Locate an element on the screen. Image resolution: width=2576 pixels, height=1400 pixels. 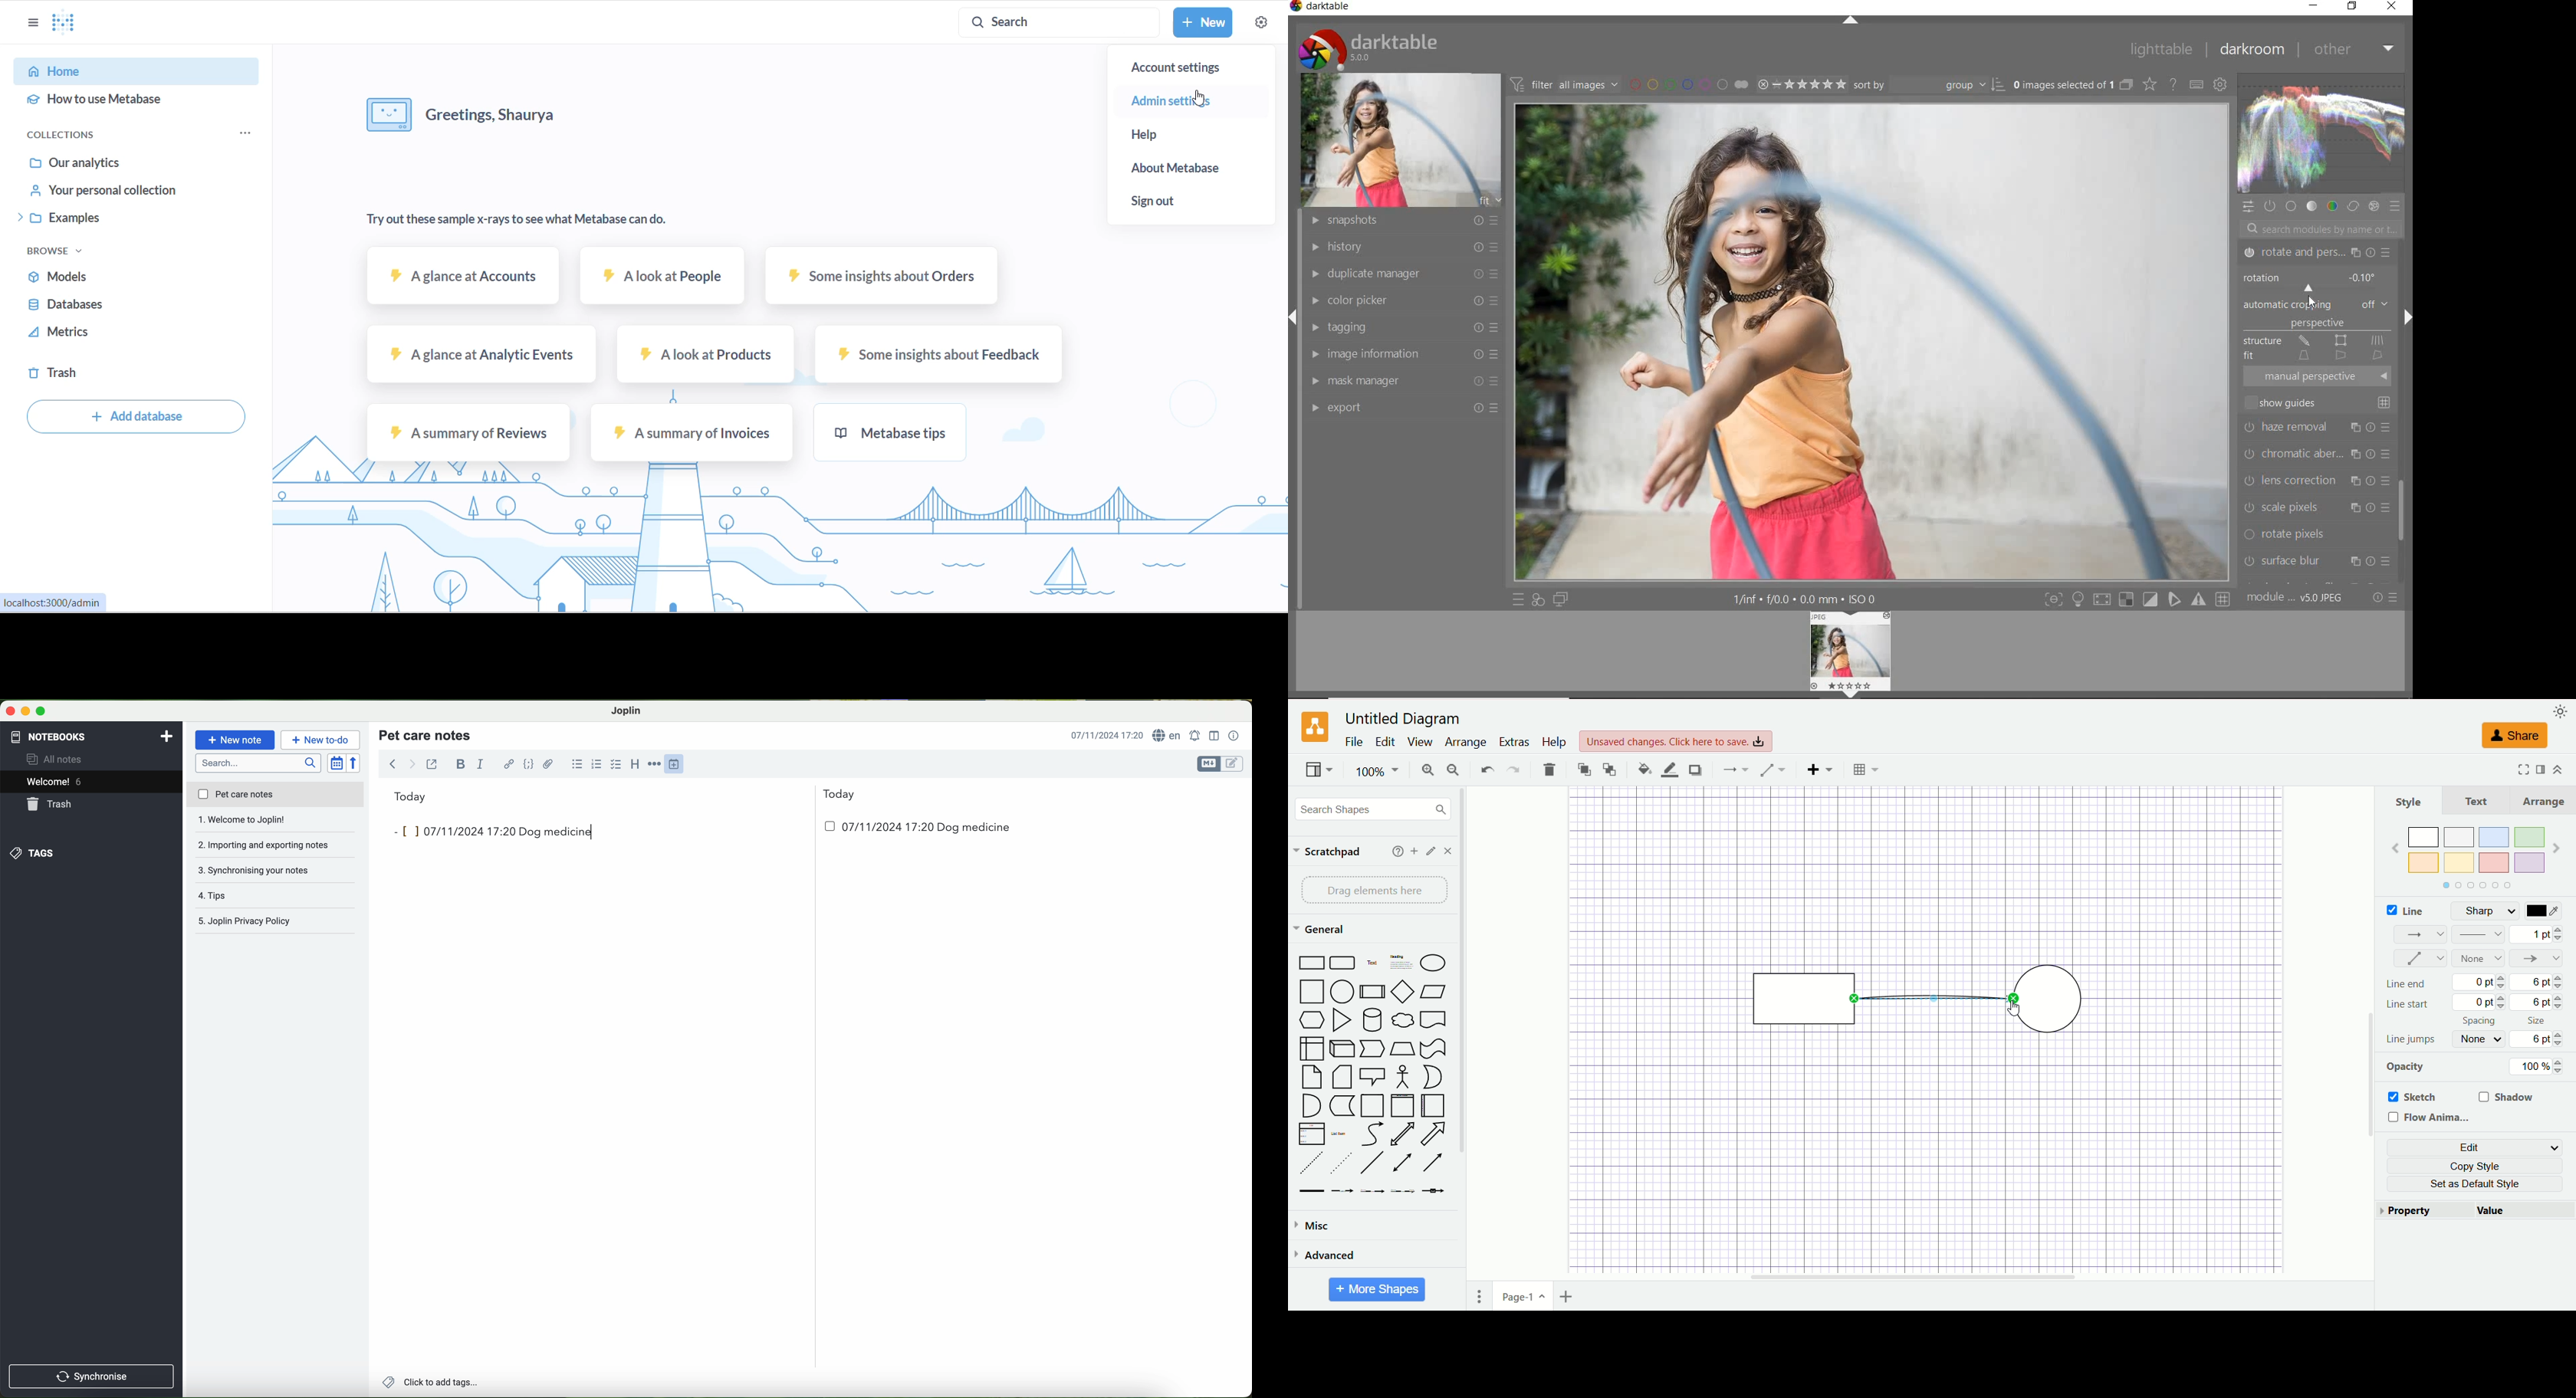
enable for online help is located at coordinates (2173, 84).